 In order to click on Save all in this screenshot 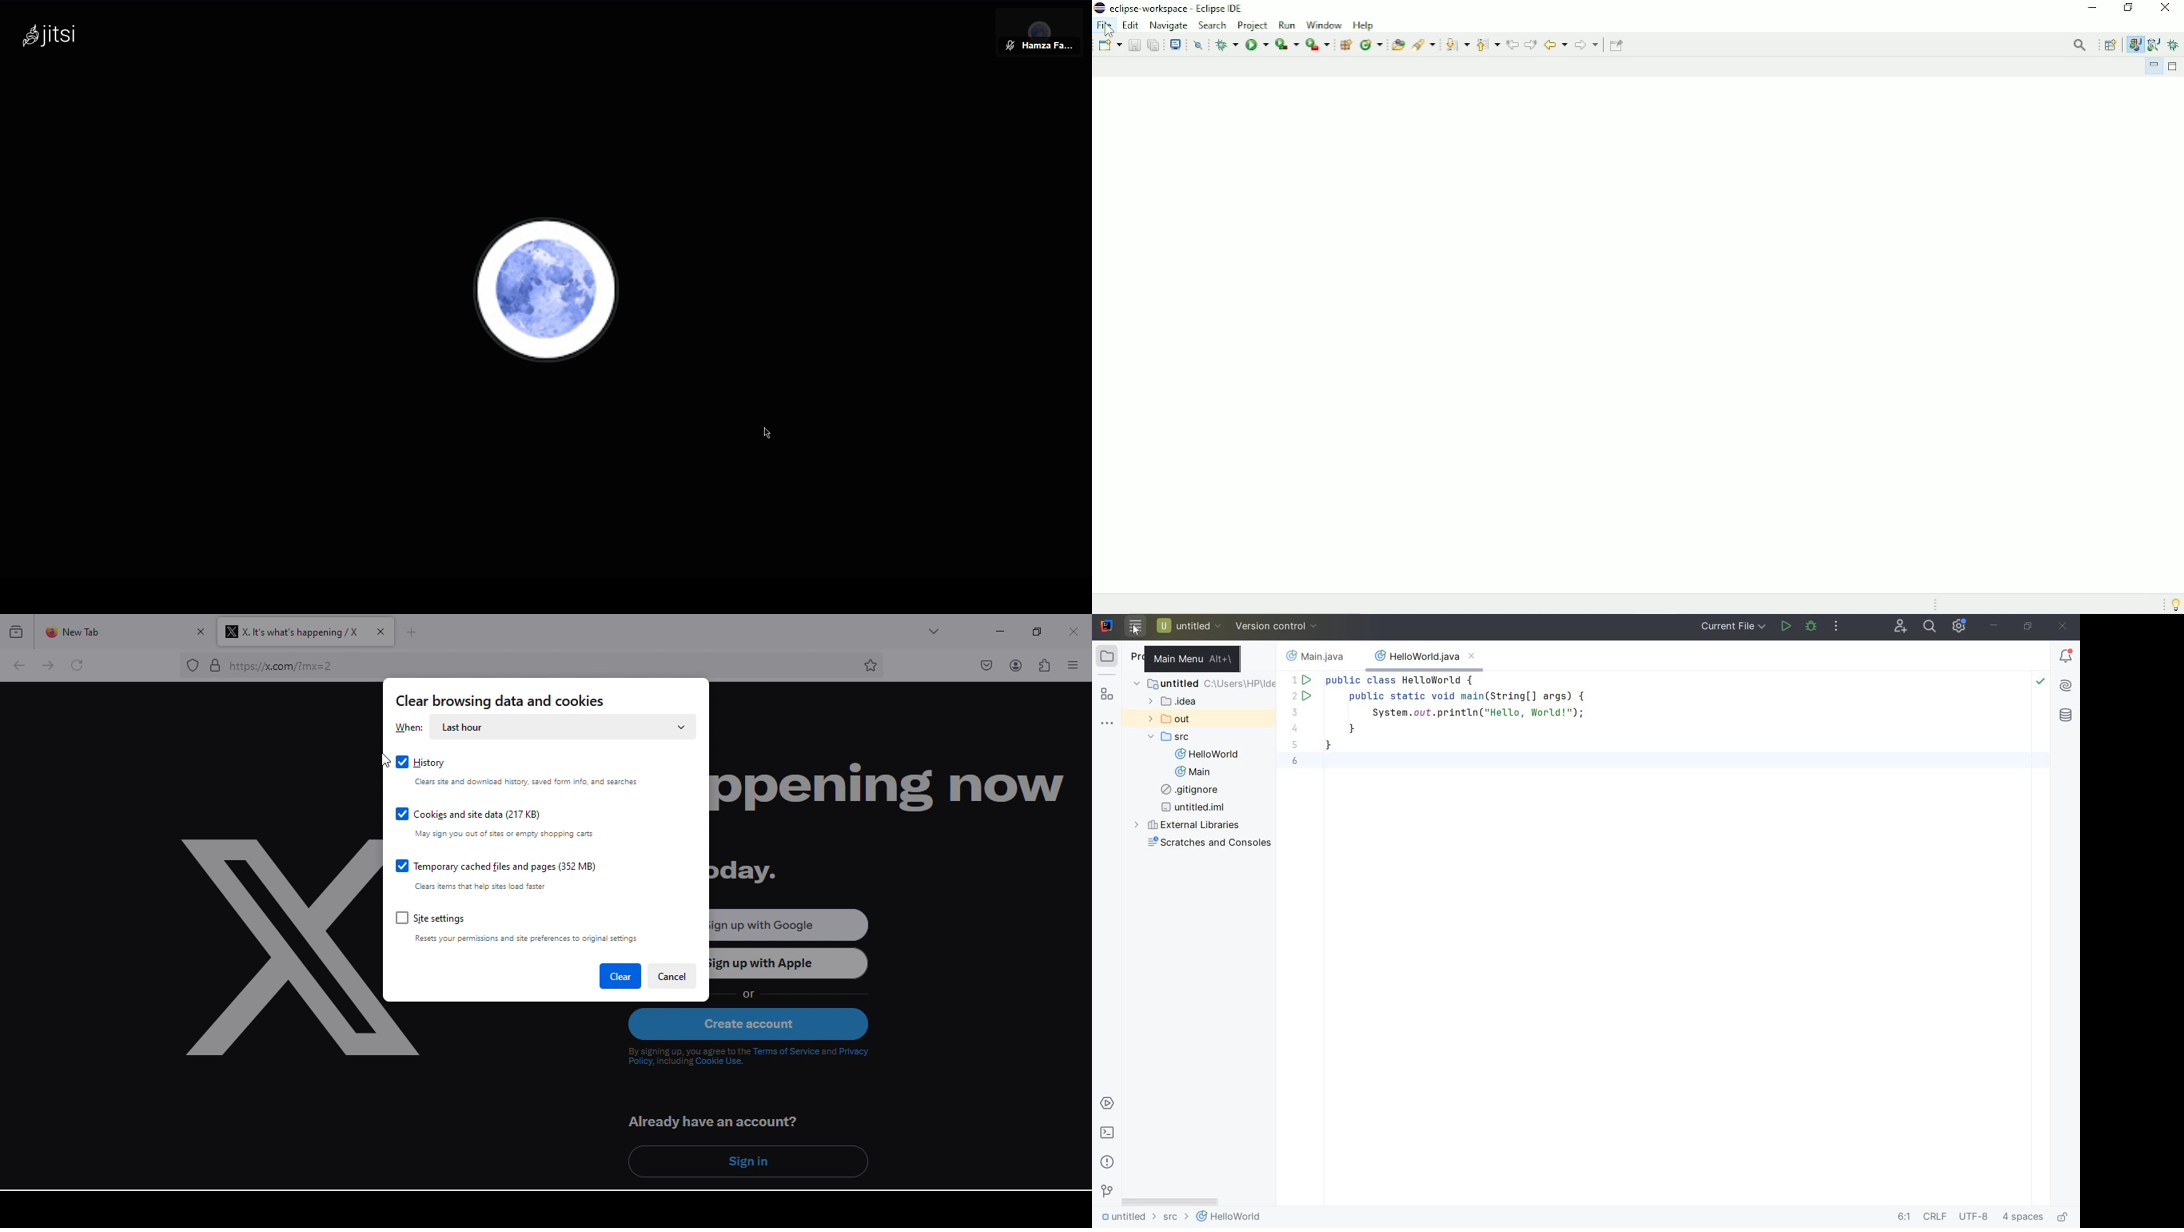, I will do `click(1154, 43)`.